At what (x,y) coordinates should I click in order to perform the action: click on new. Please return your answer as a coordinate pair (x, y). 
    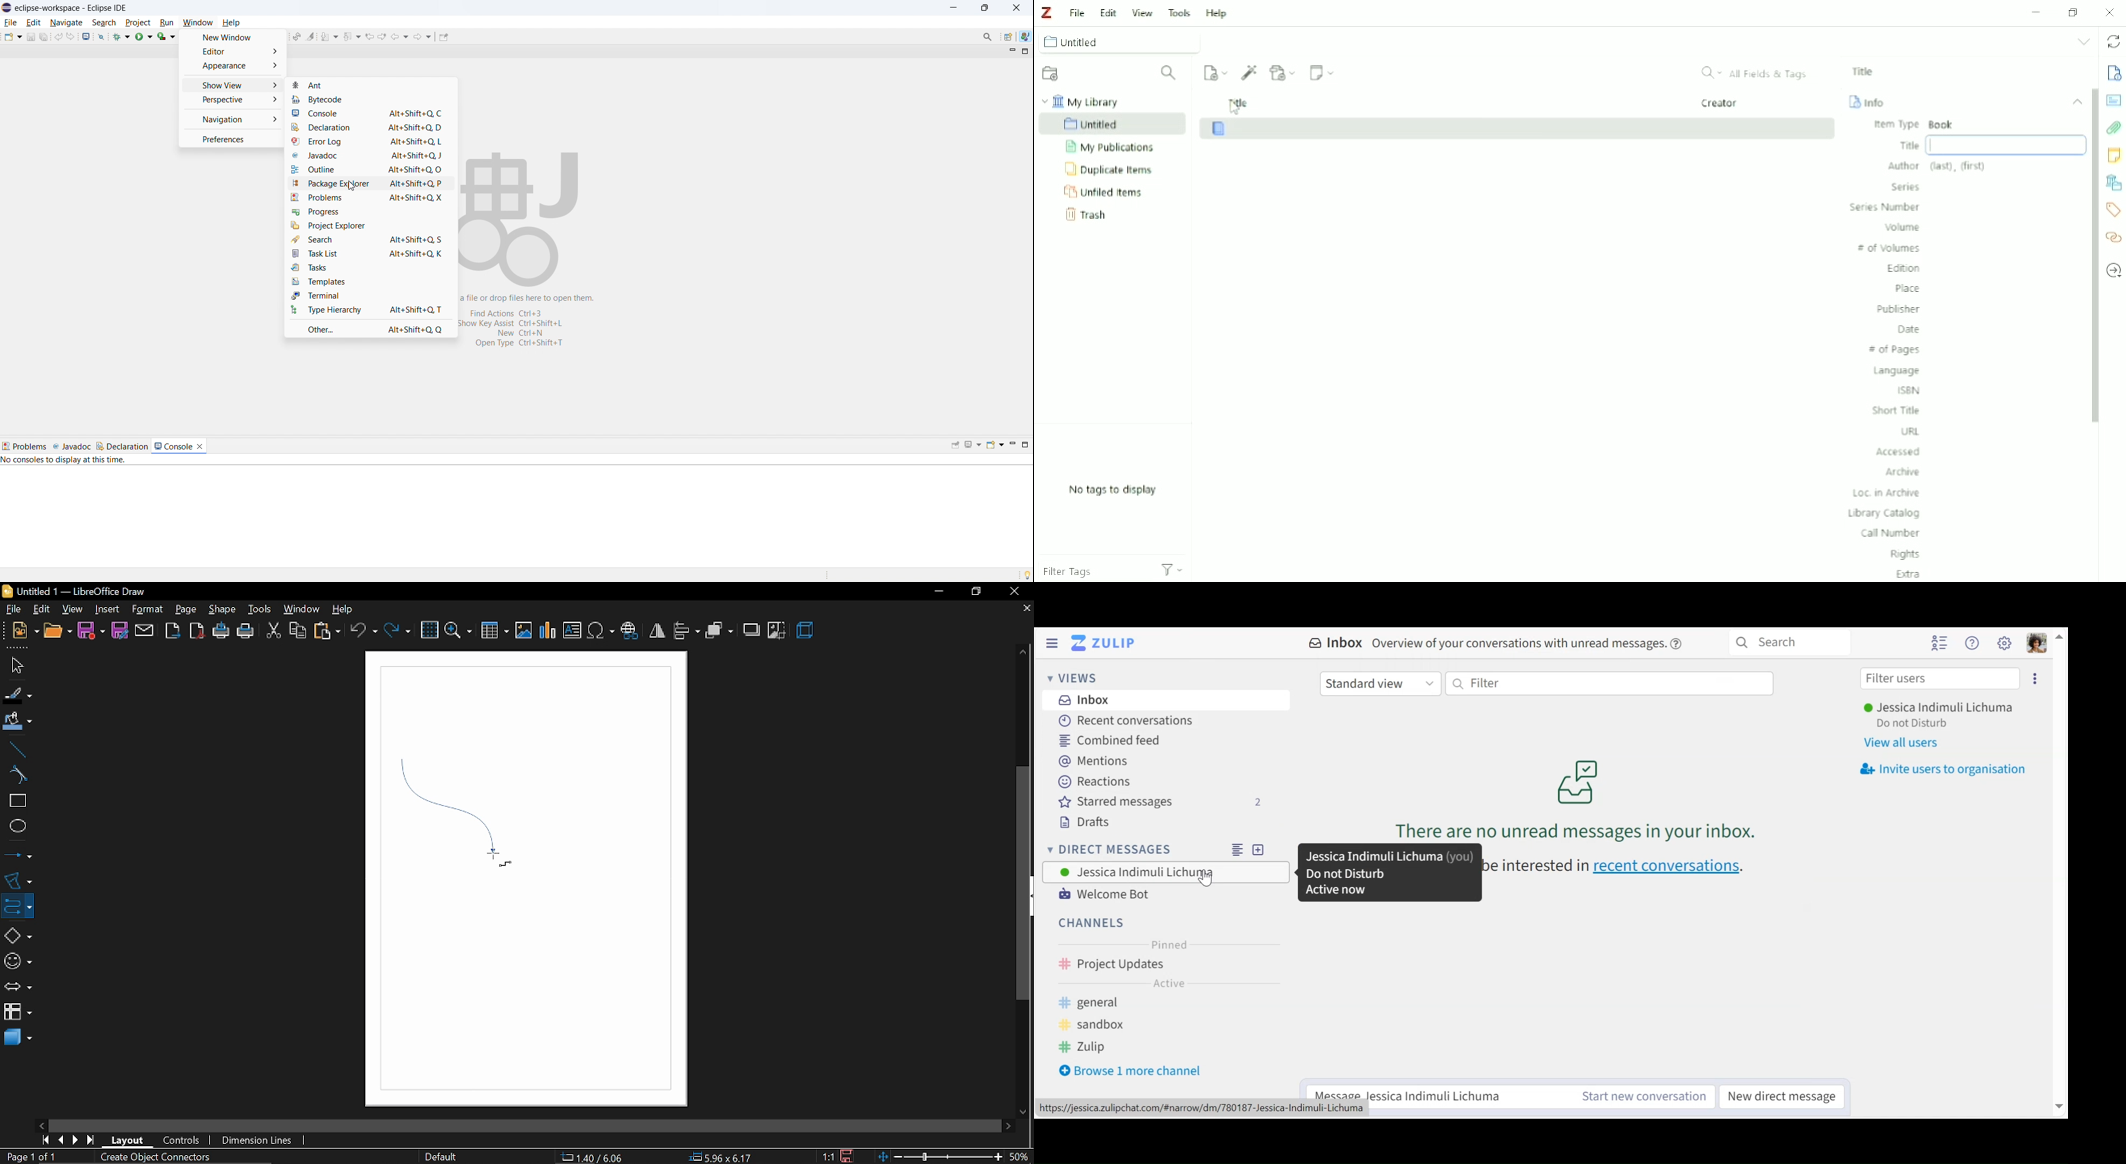
    Looking at the image, I should click on (19, 632).